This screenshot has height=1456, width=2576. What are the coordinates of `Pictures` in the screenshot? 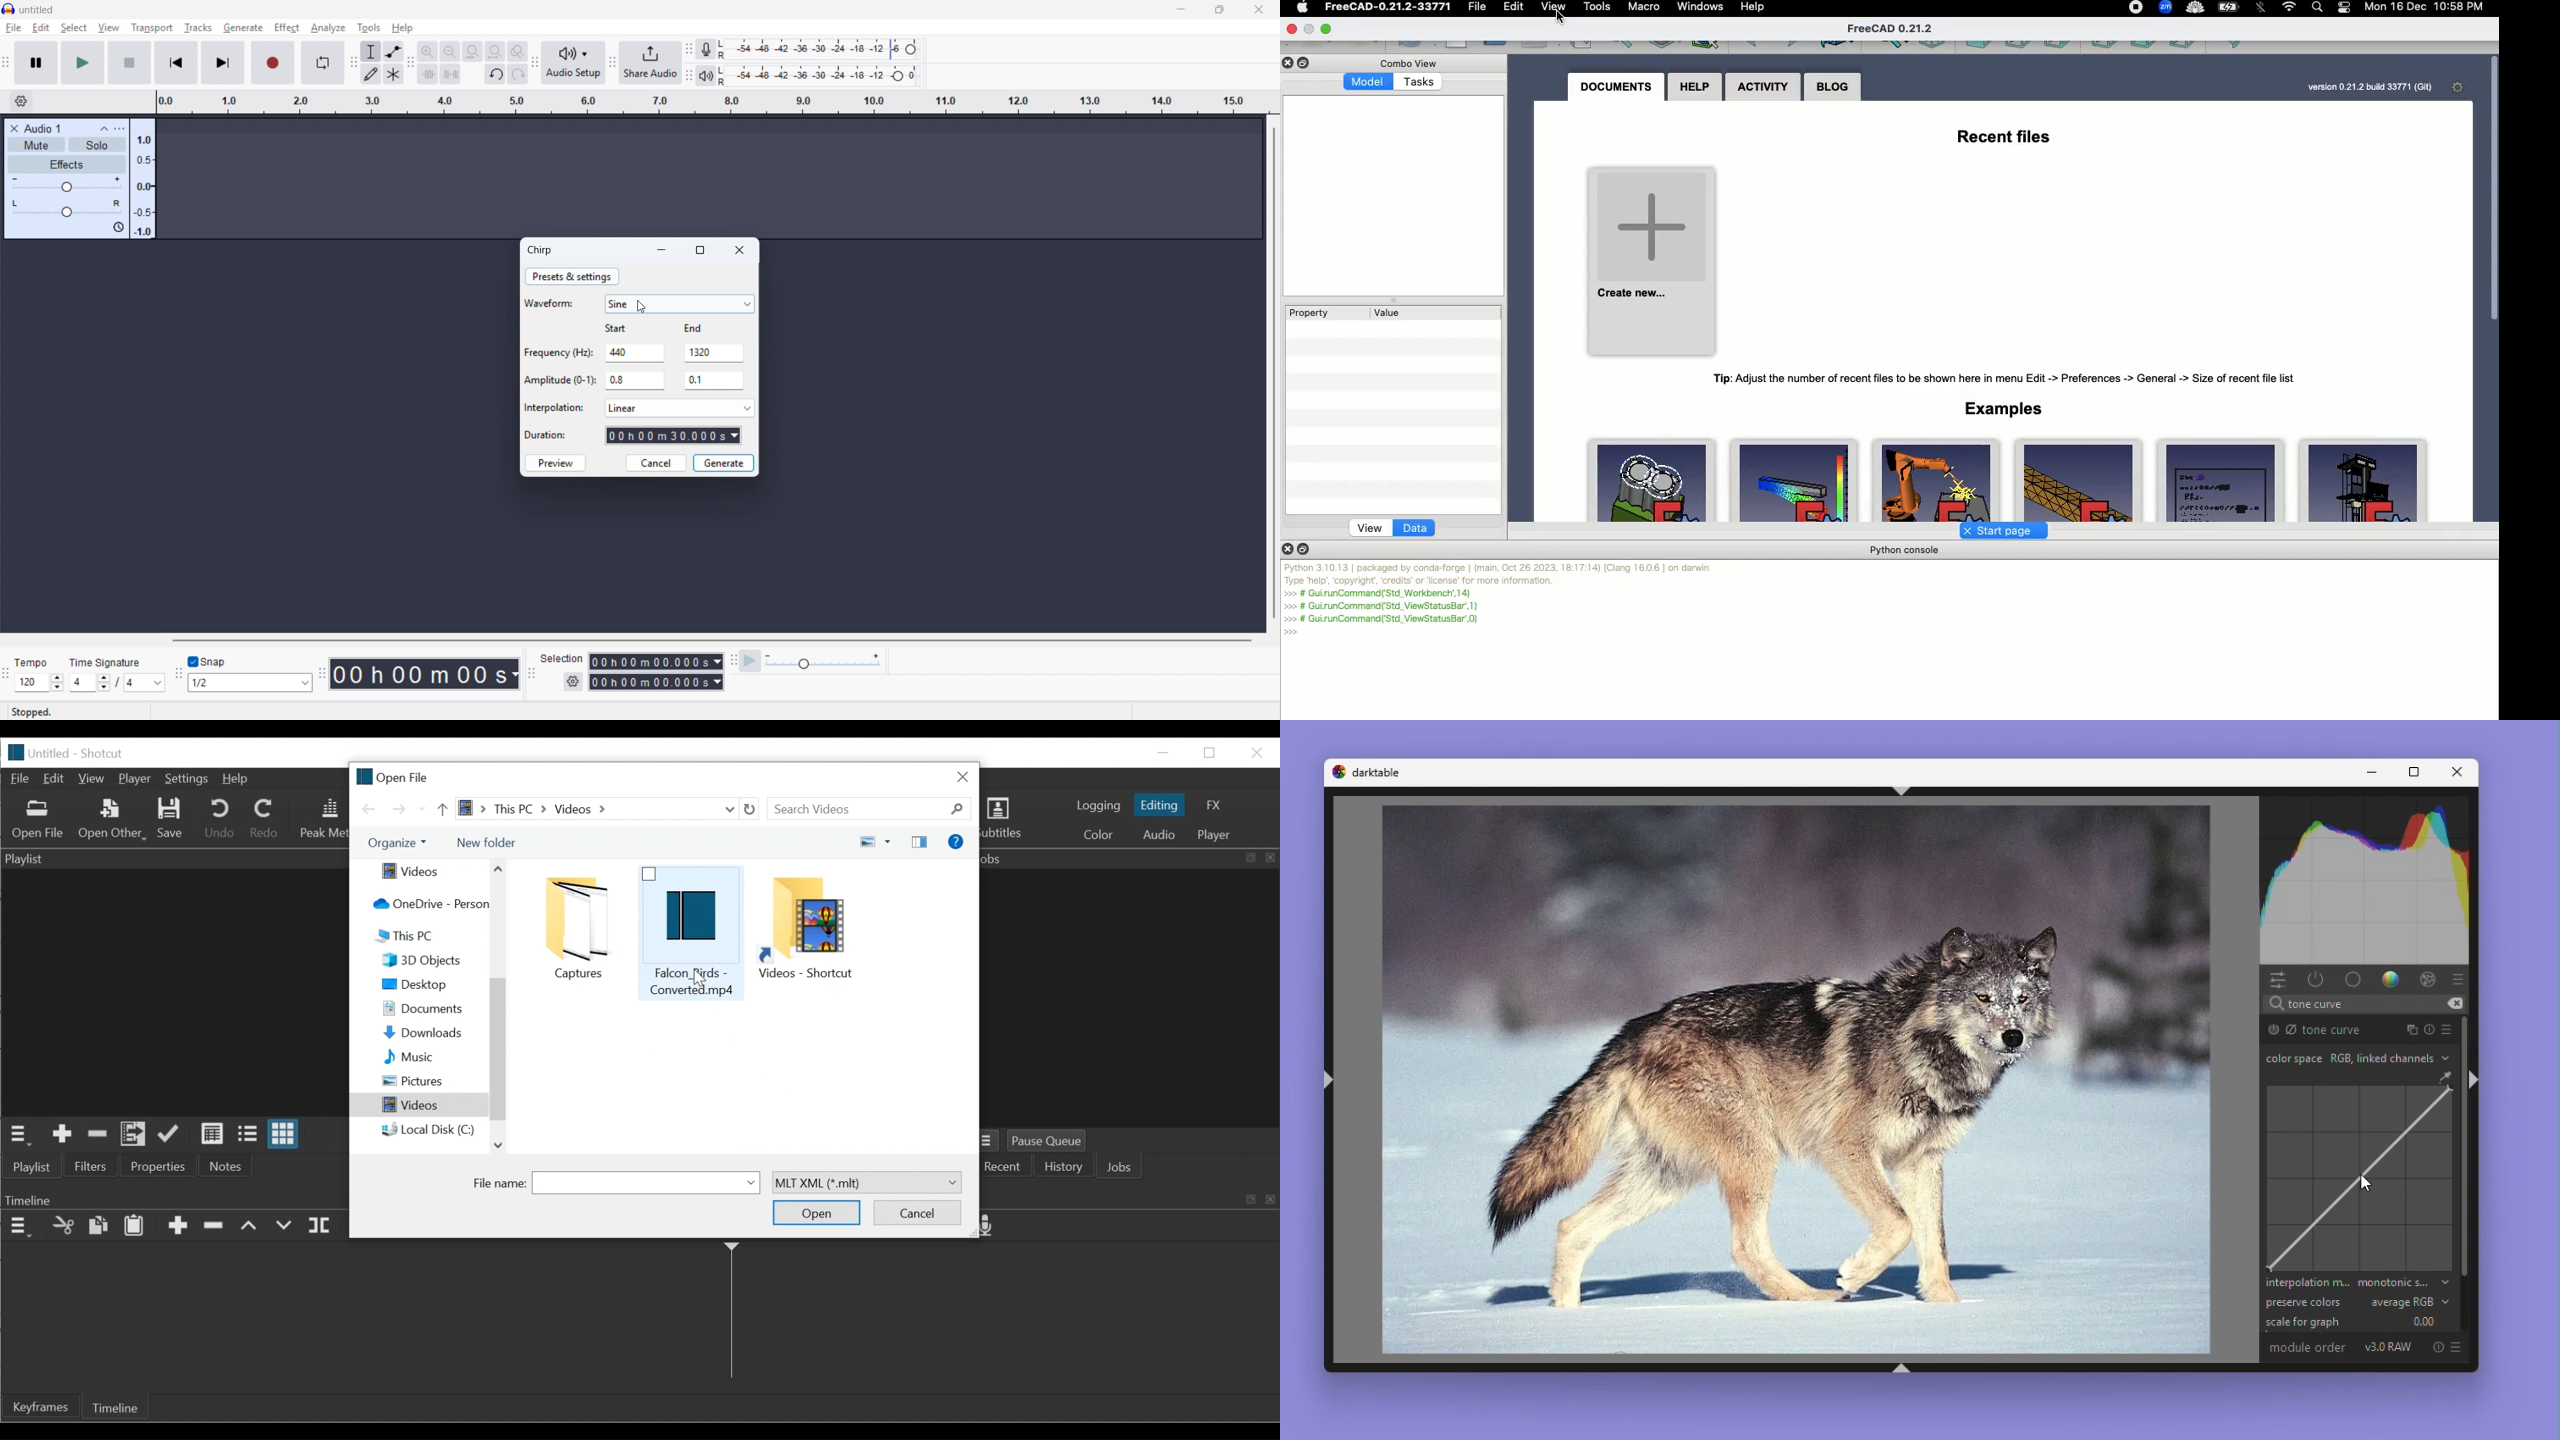 It's located at (433, 1081).